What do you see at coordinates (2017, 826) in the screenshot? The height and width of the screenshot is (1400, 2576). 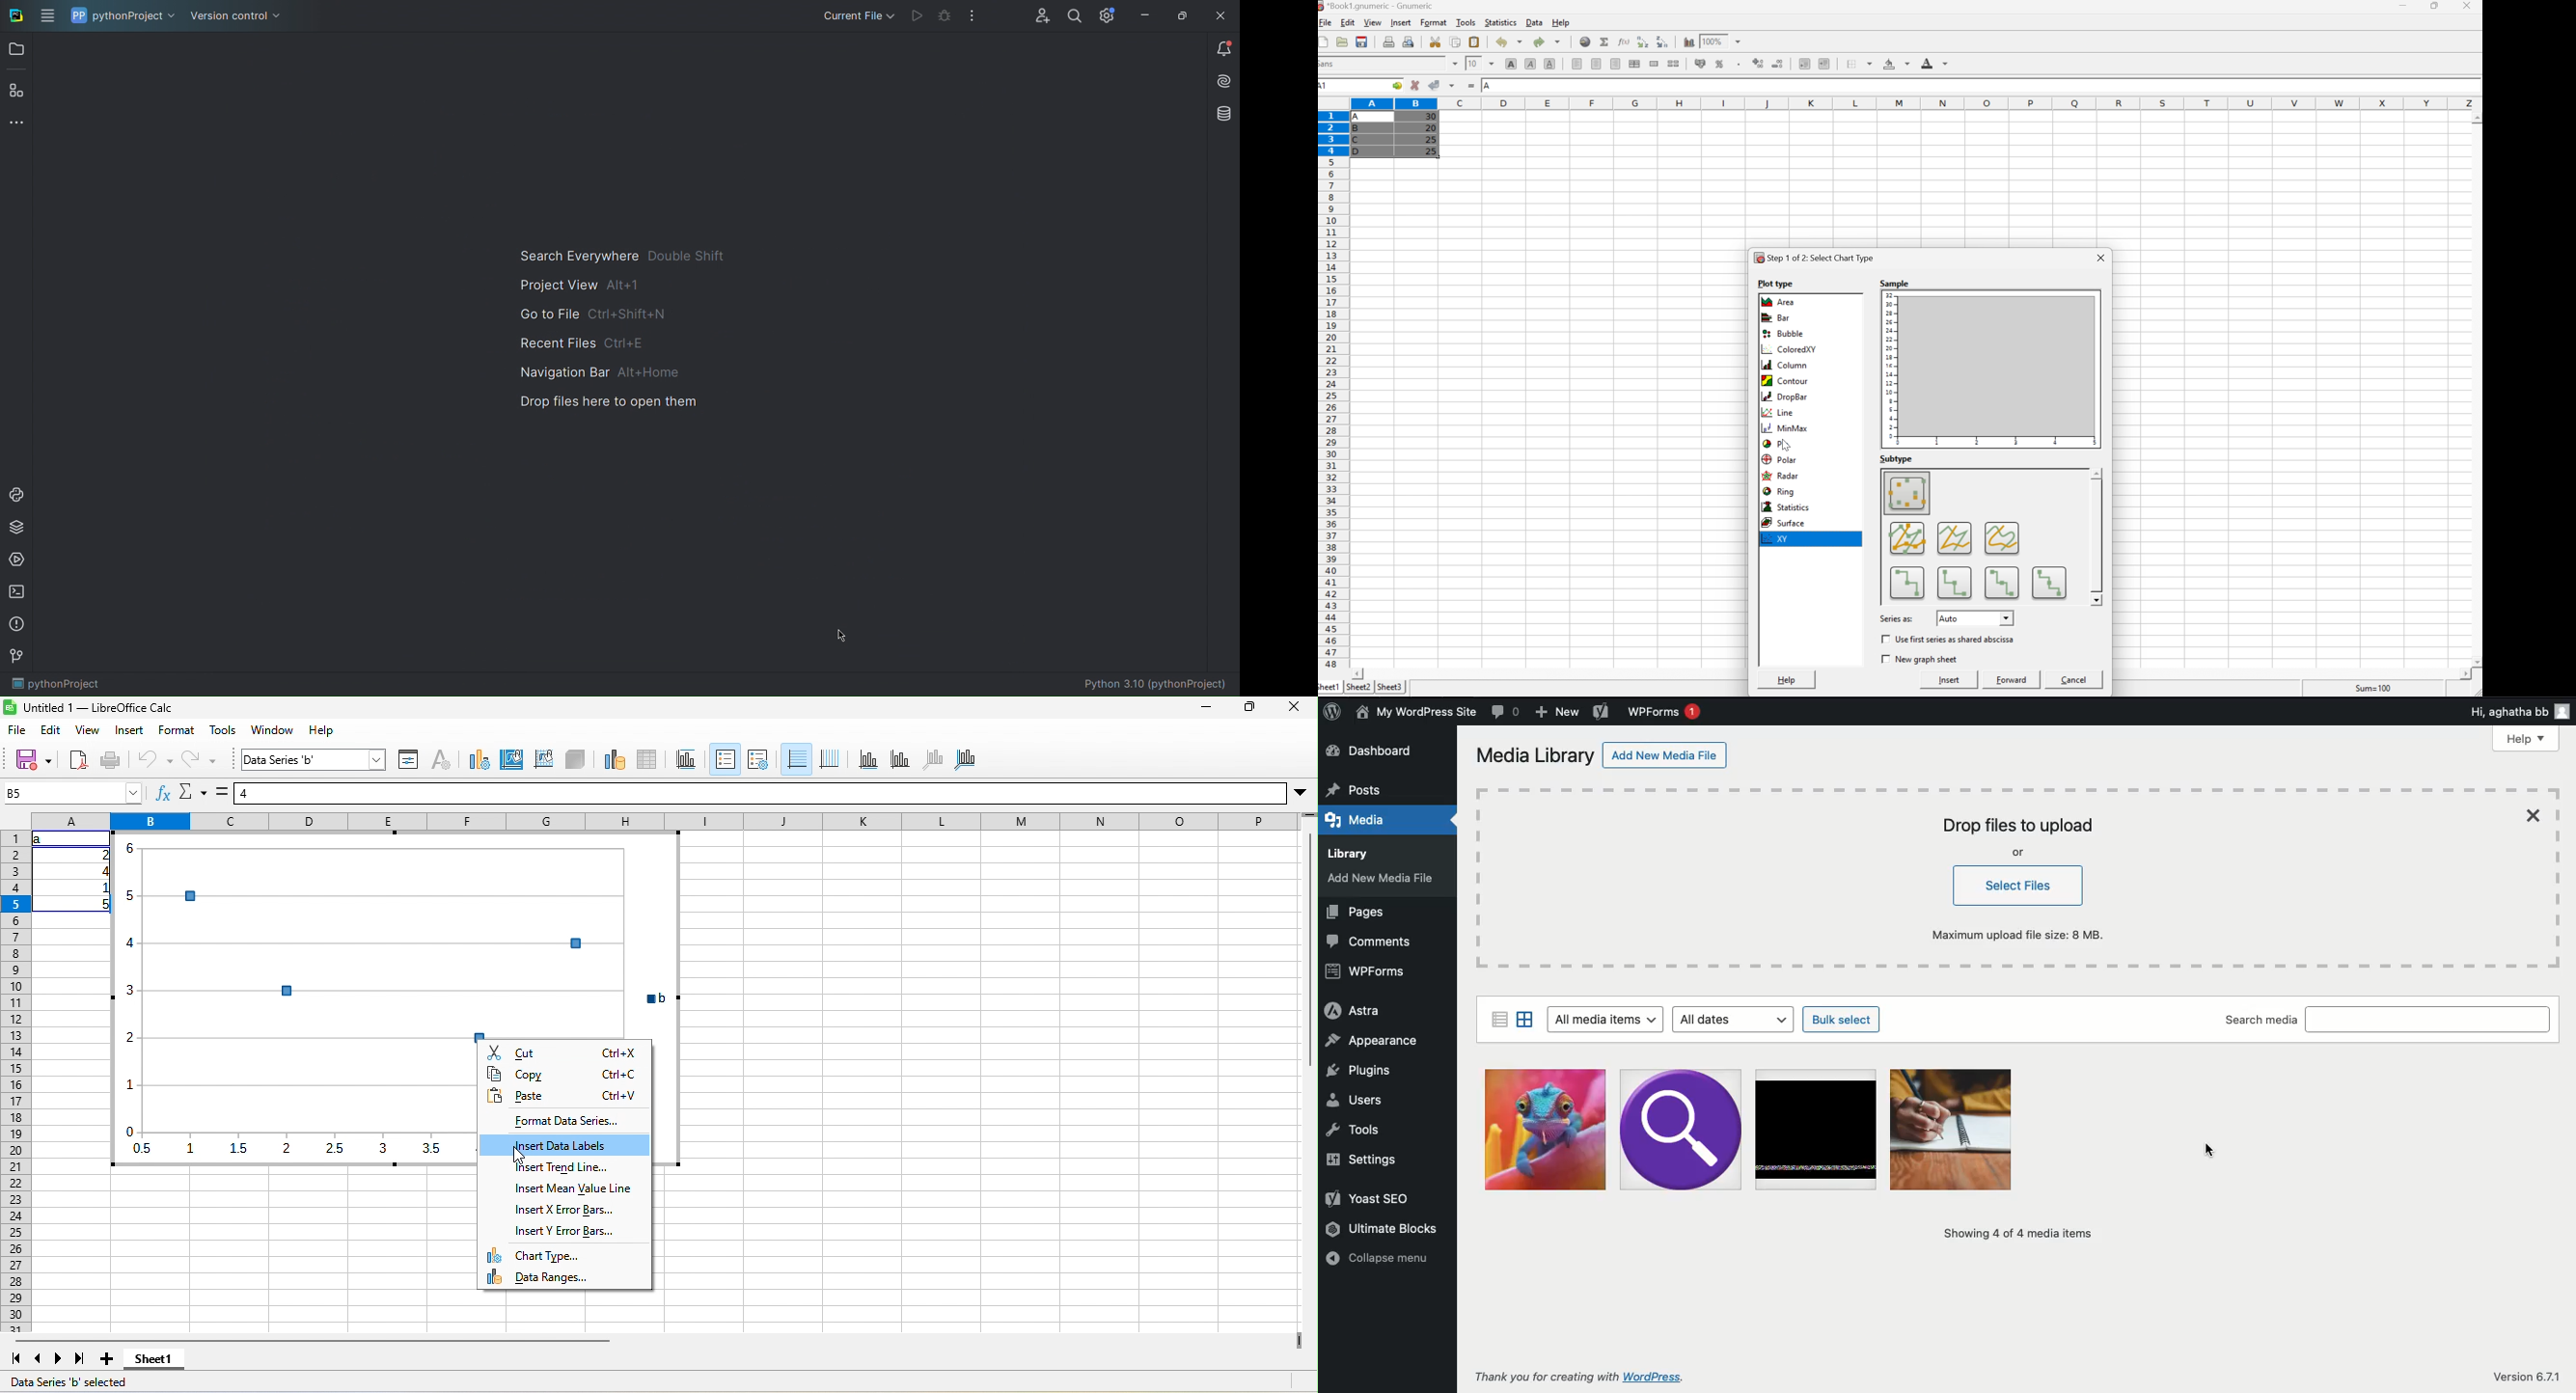 I see `Drop files to upload` at bounding box center [2017, 826].